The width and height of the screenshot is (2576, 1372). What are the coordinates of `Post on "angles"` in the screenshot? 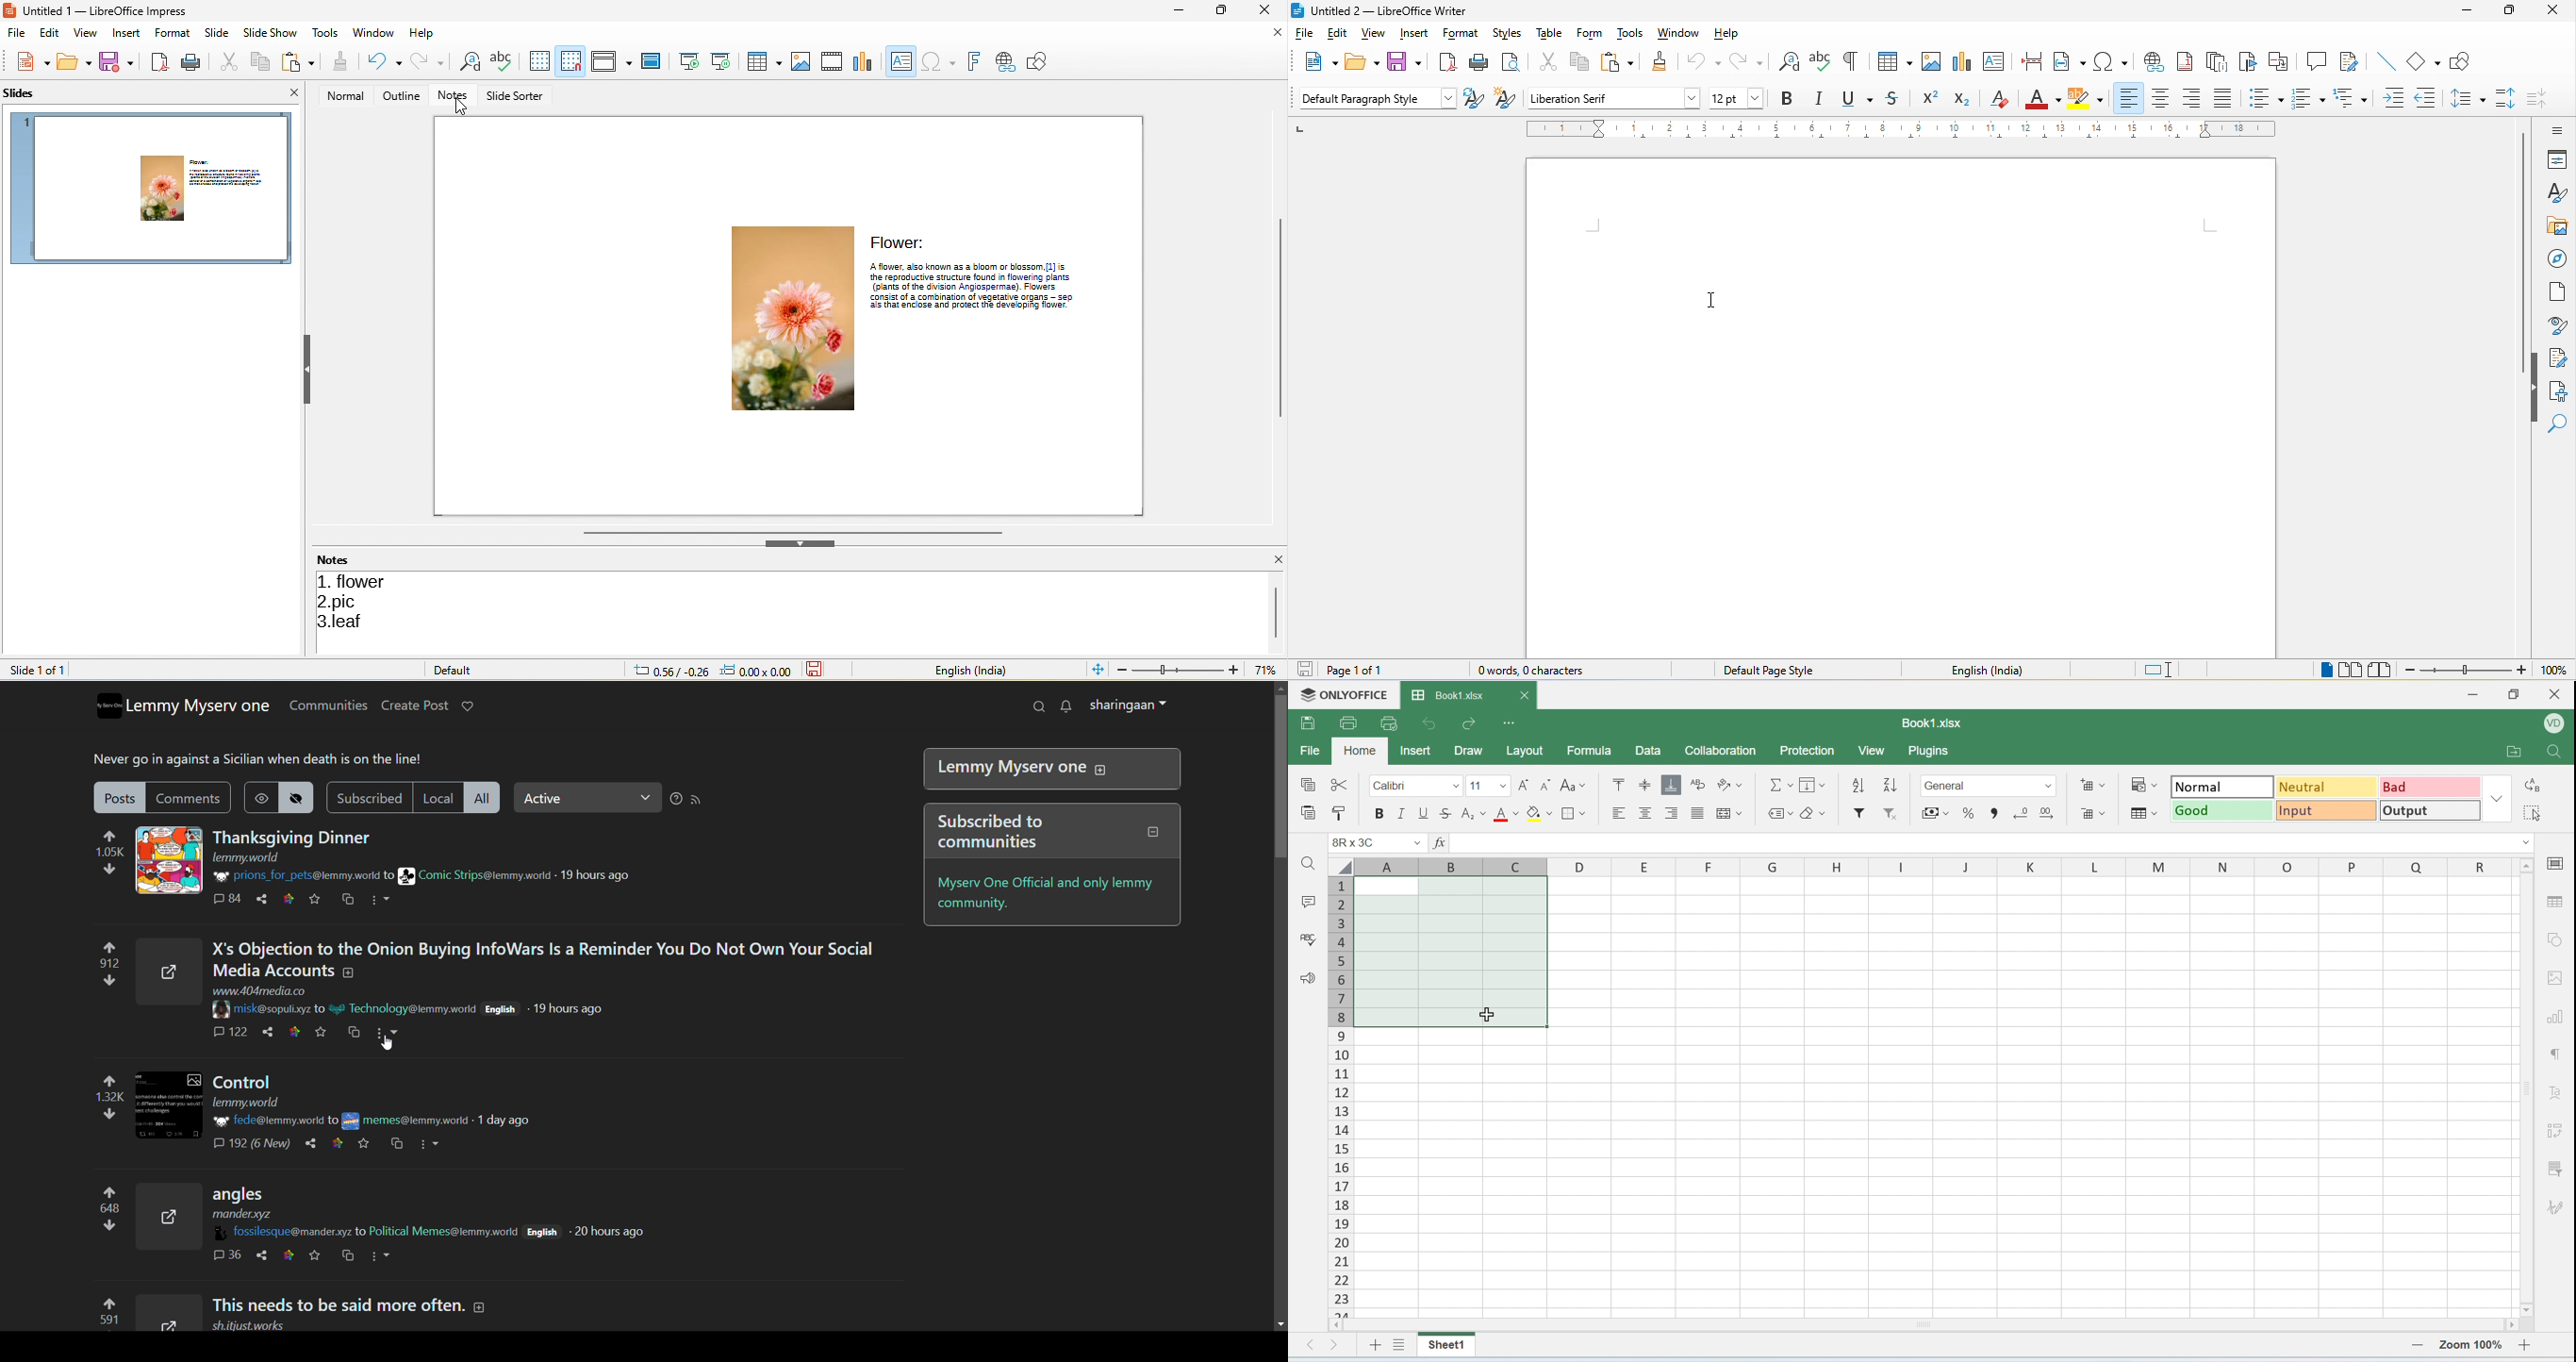 It's located at (362, 1204).